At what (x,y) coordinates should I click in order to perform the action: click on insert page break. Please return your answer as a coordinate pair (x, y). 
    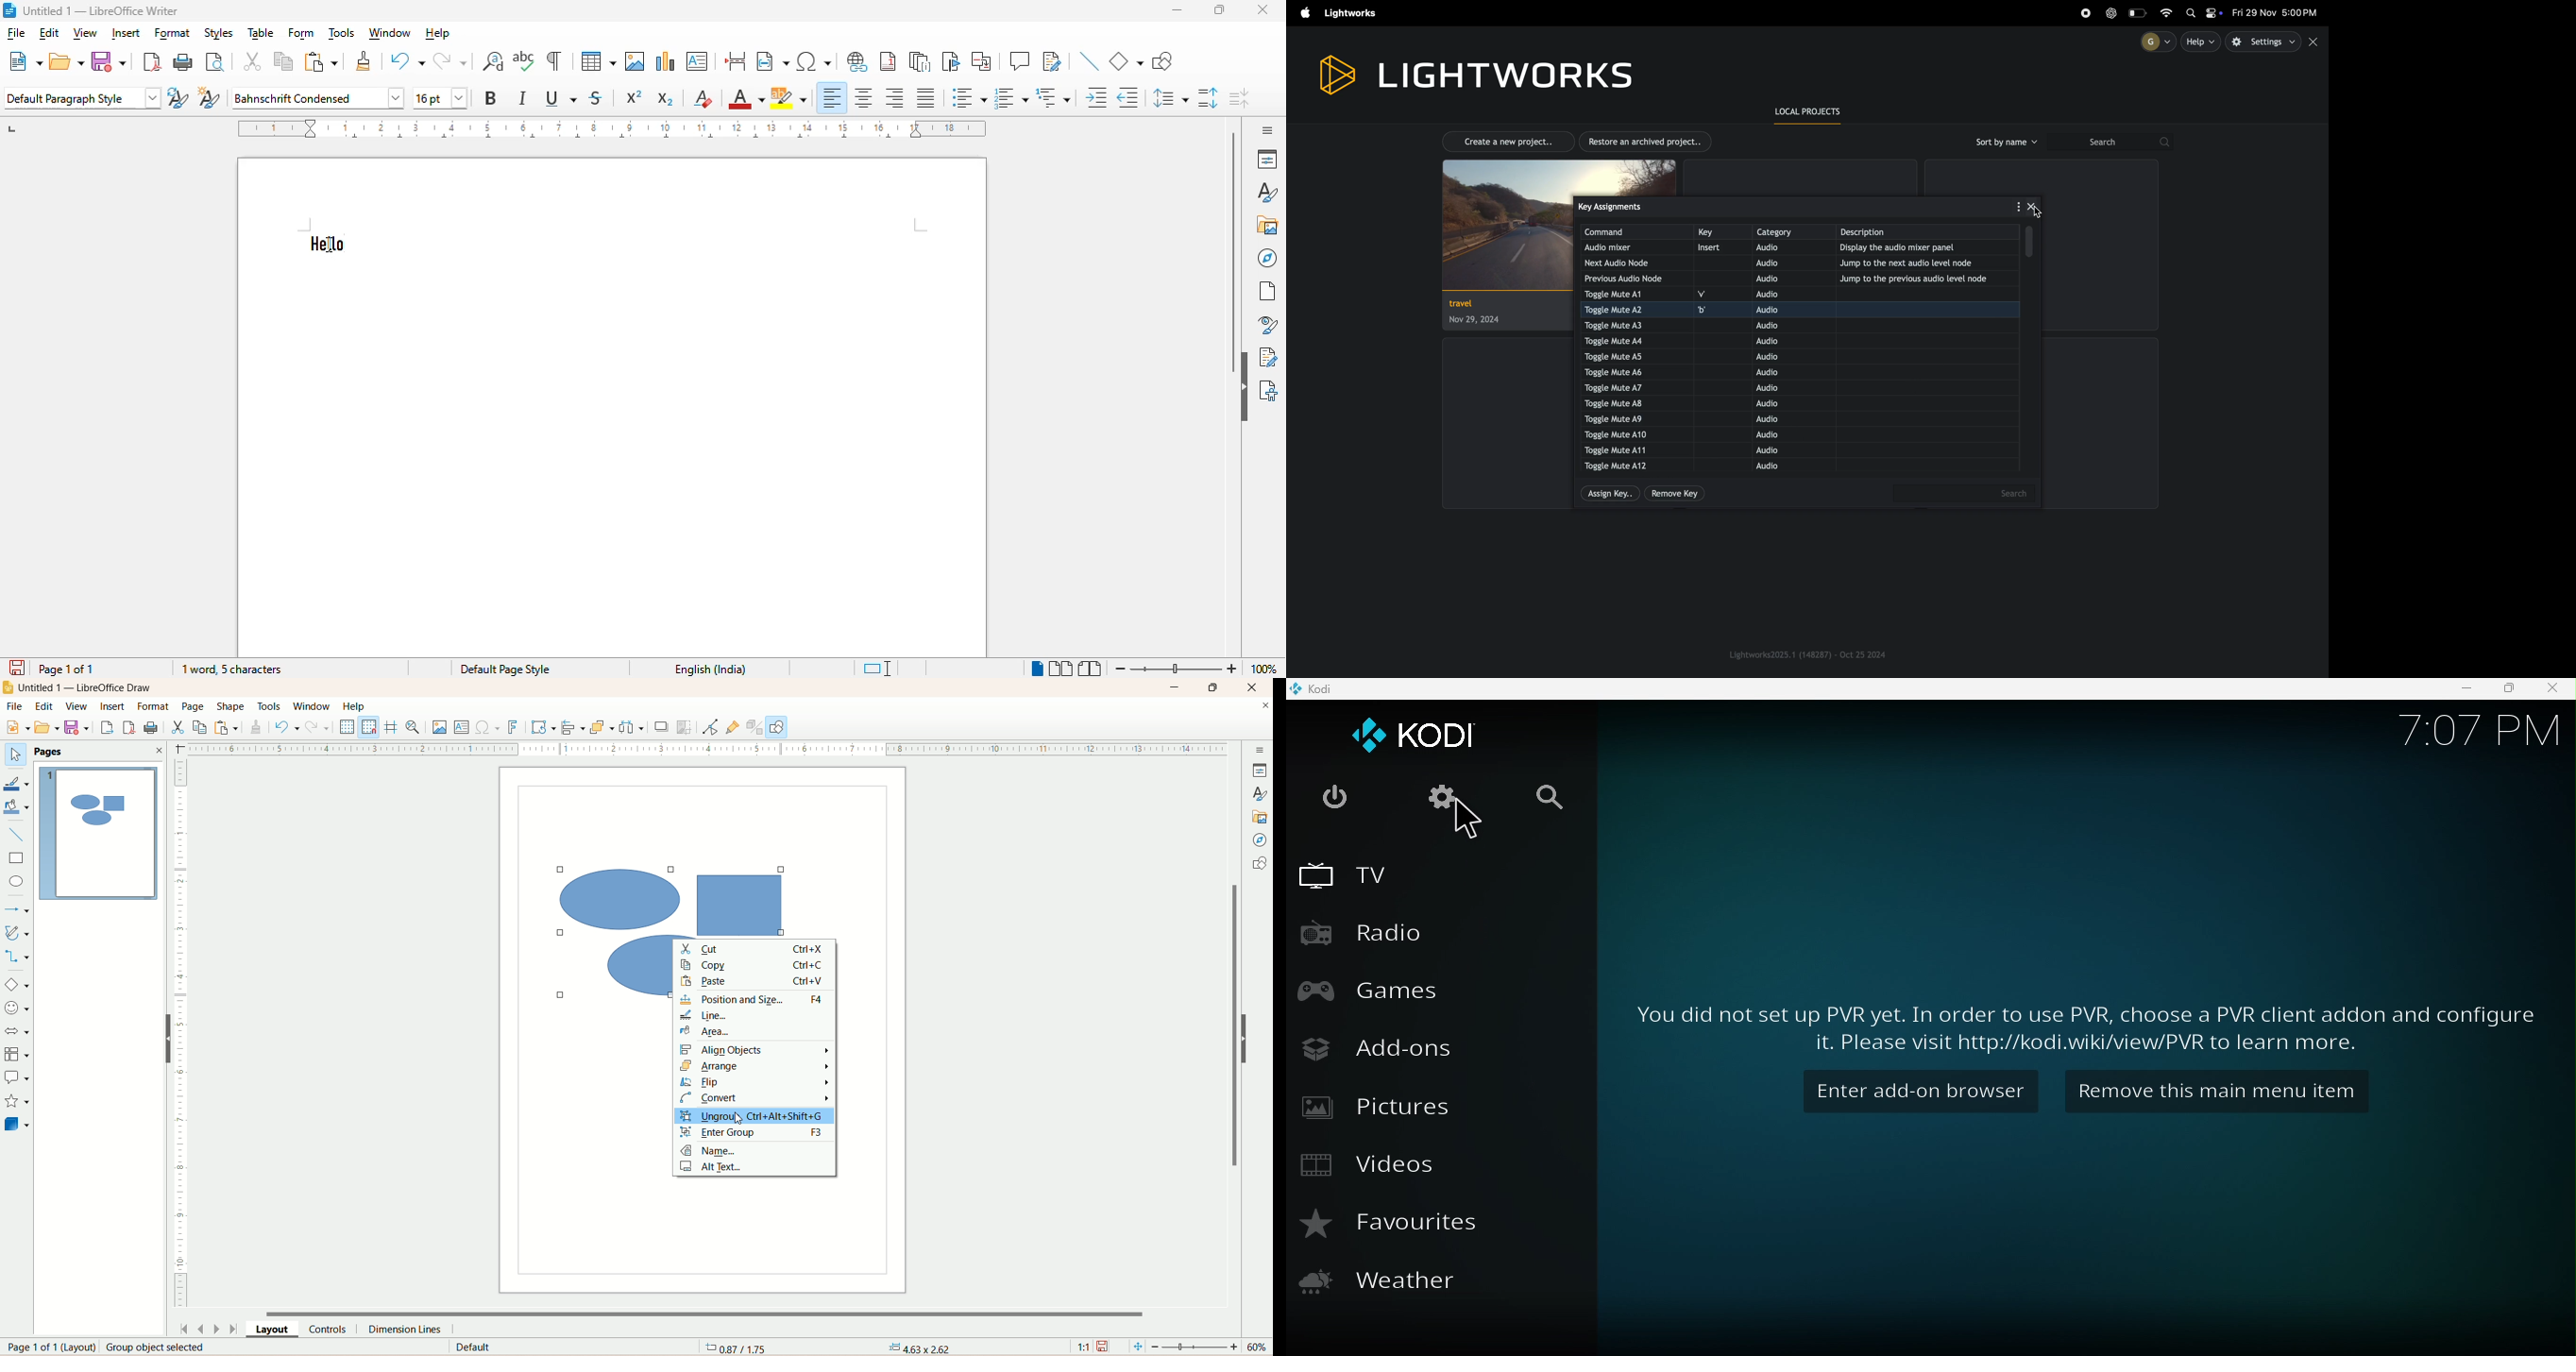
    Looking at the image, I should click on (734, 60).